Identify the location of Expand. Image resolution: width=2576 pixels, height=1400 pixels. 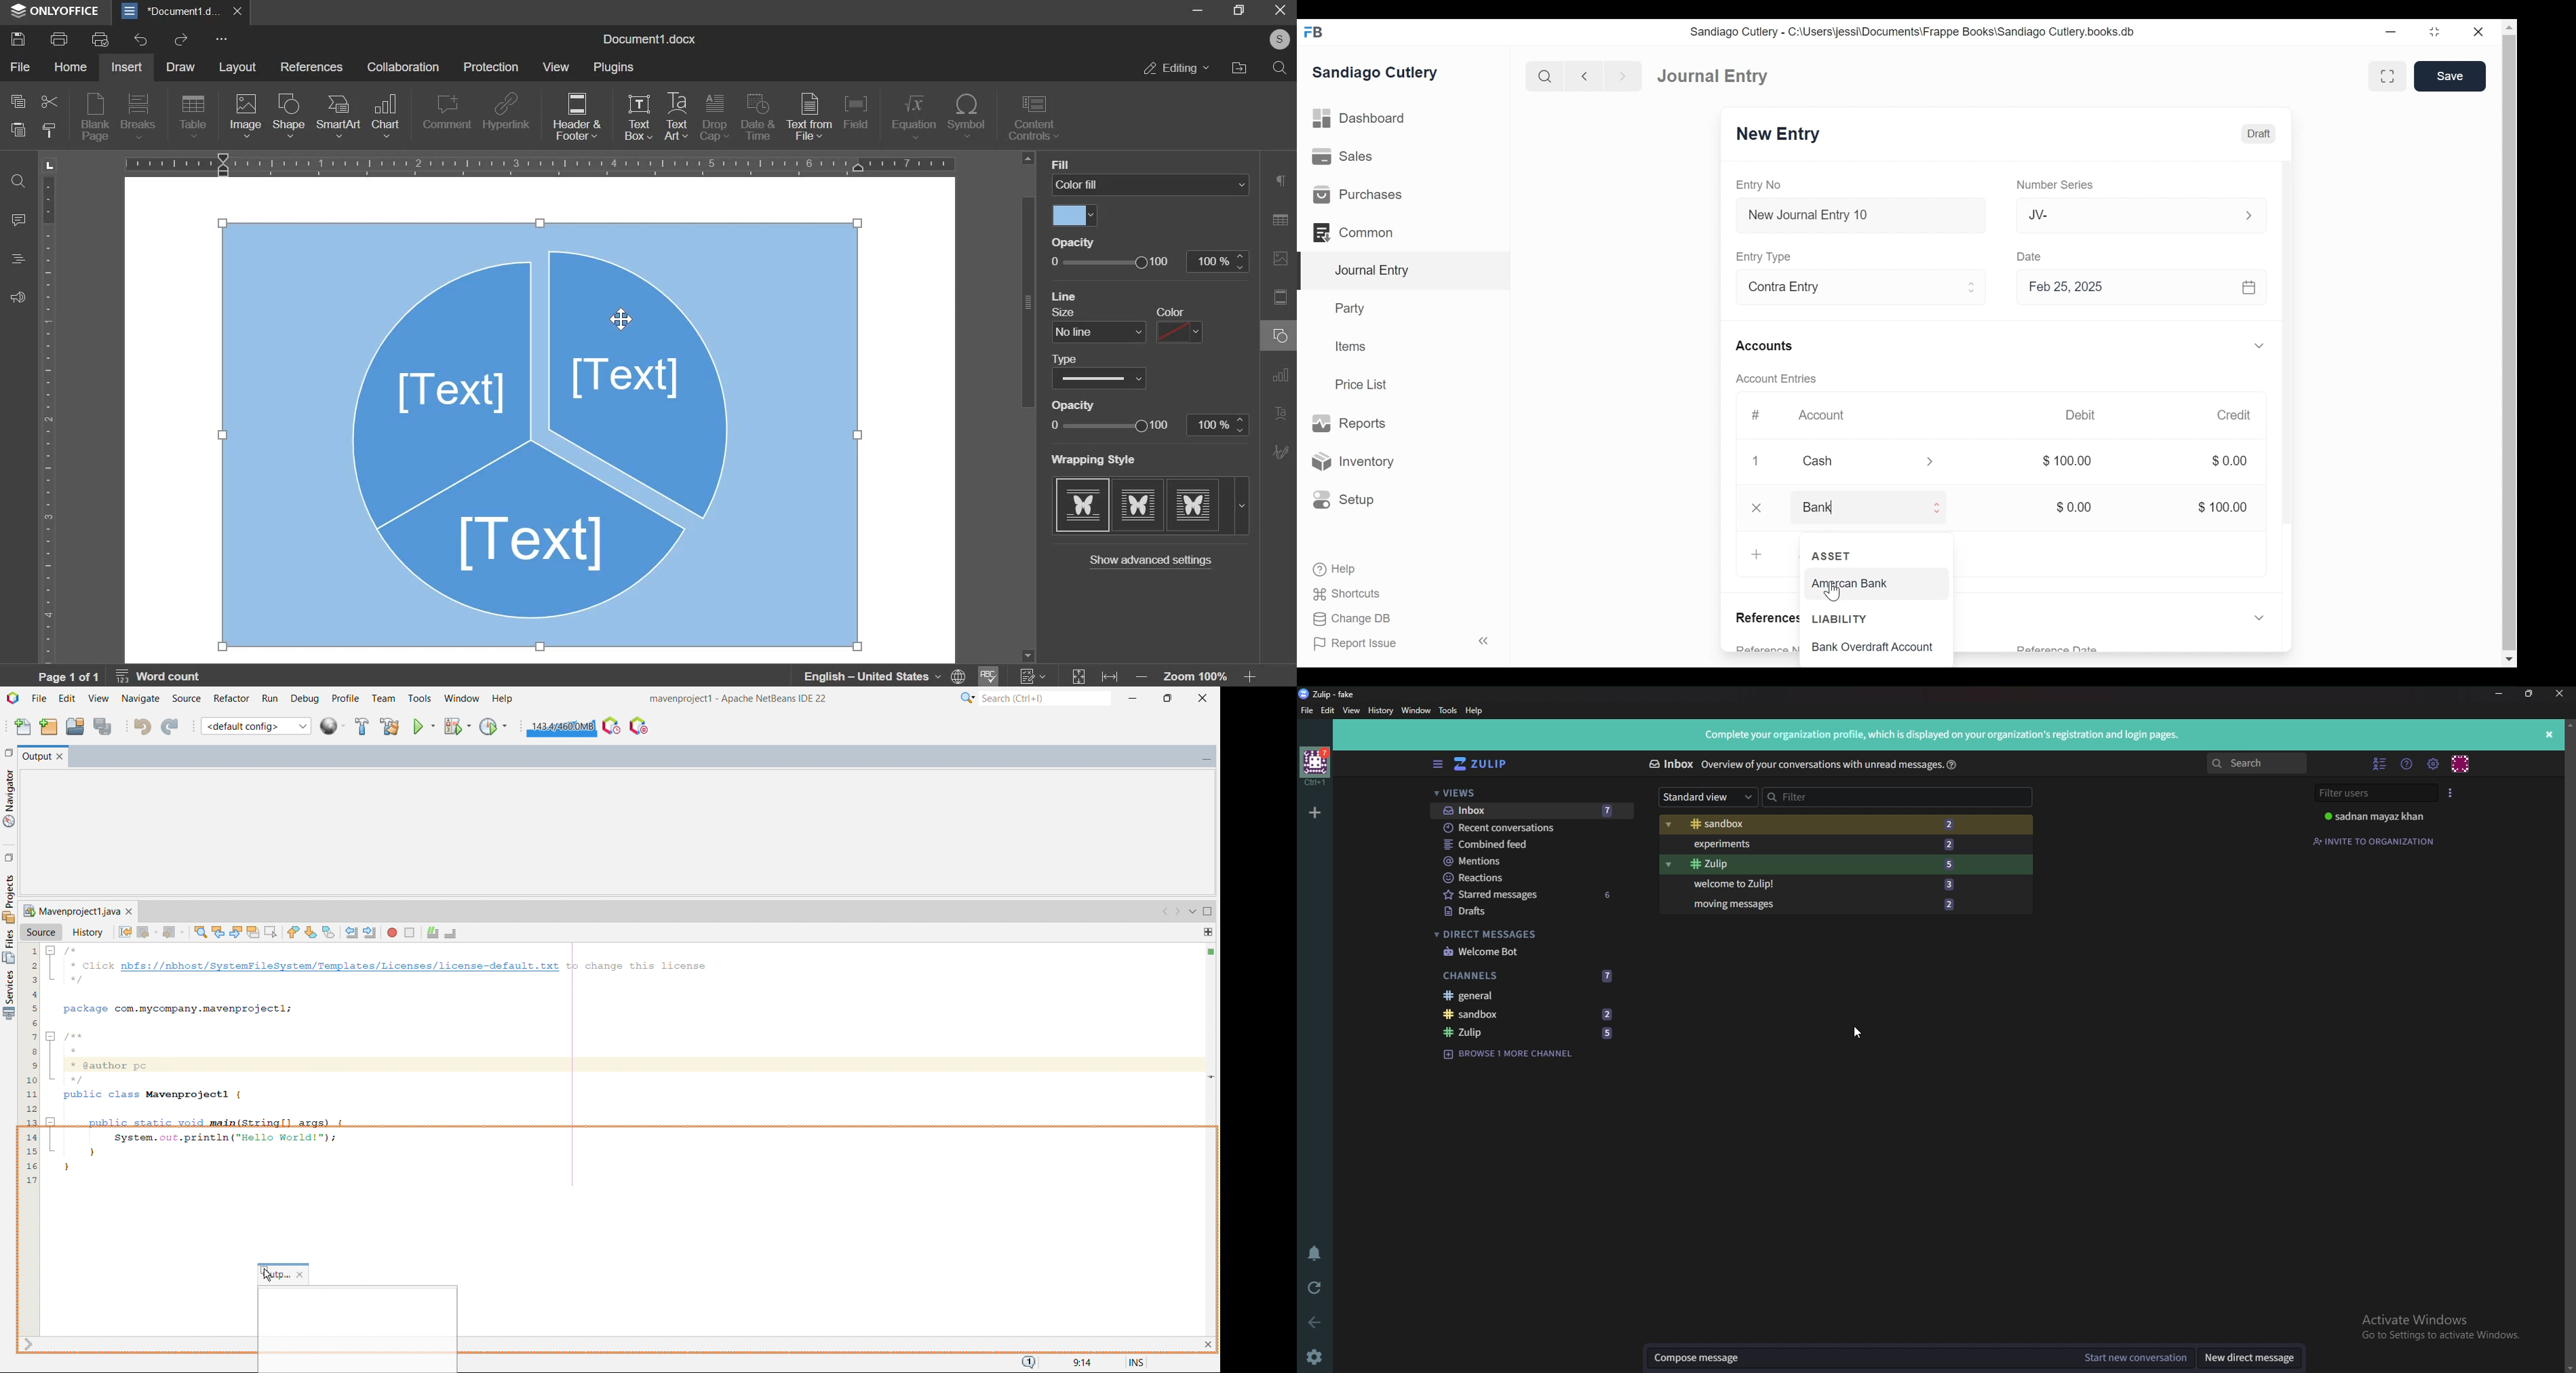
(1939, 507).